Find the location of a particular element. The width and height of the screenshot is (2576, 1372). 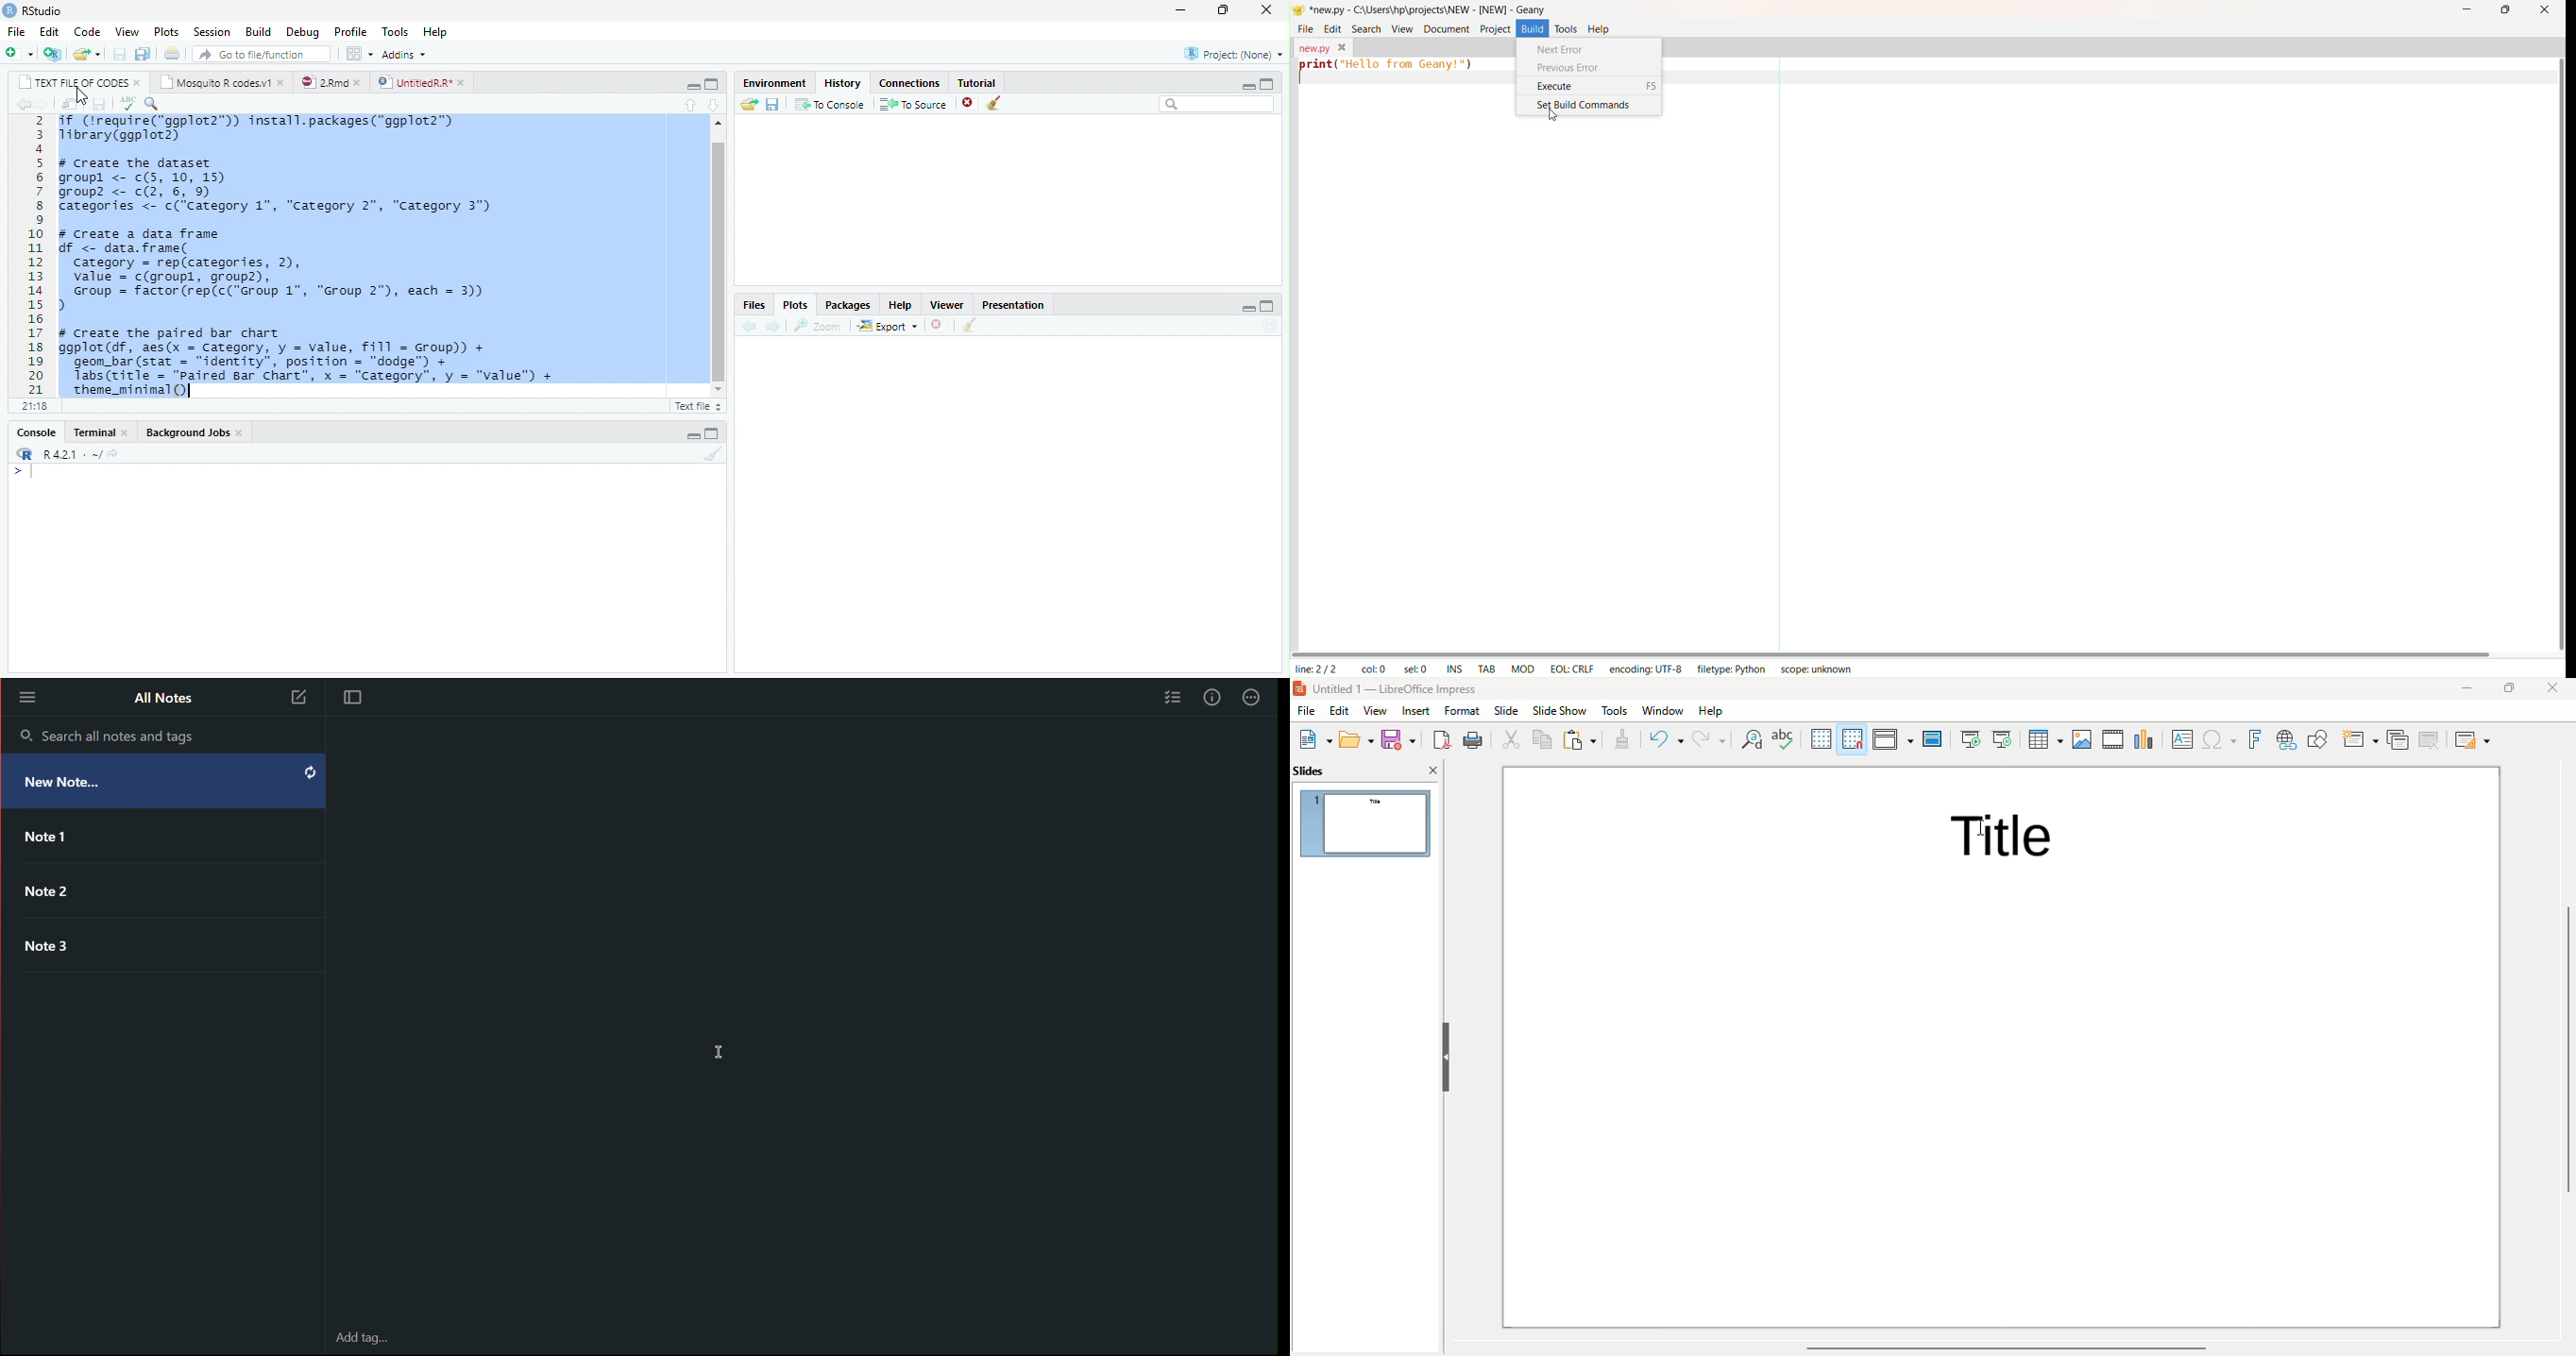

corect spellings is located at coordinates (127, 103).